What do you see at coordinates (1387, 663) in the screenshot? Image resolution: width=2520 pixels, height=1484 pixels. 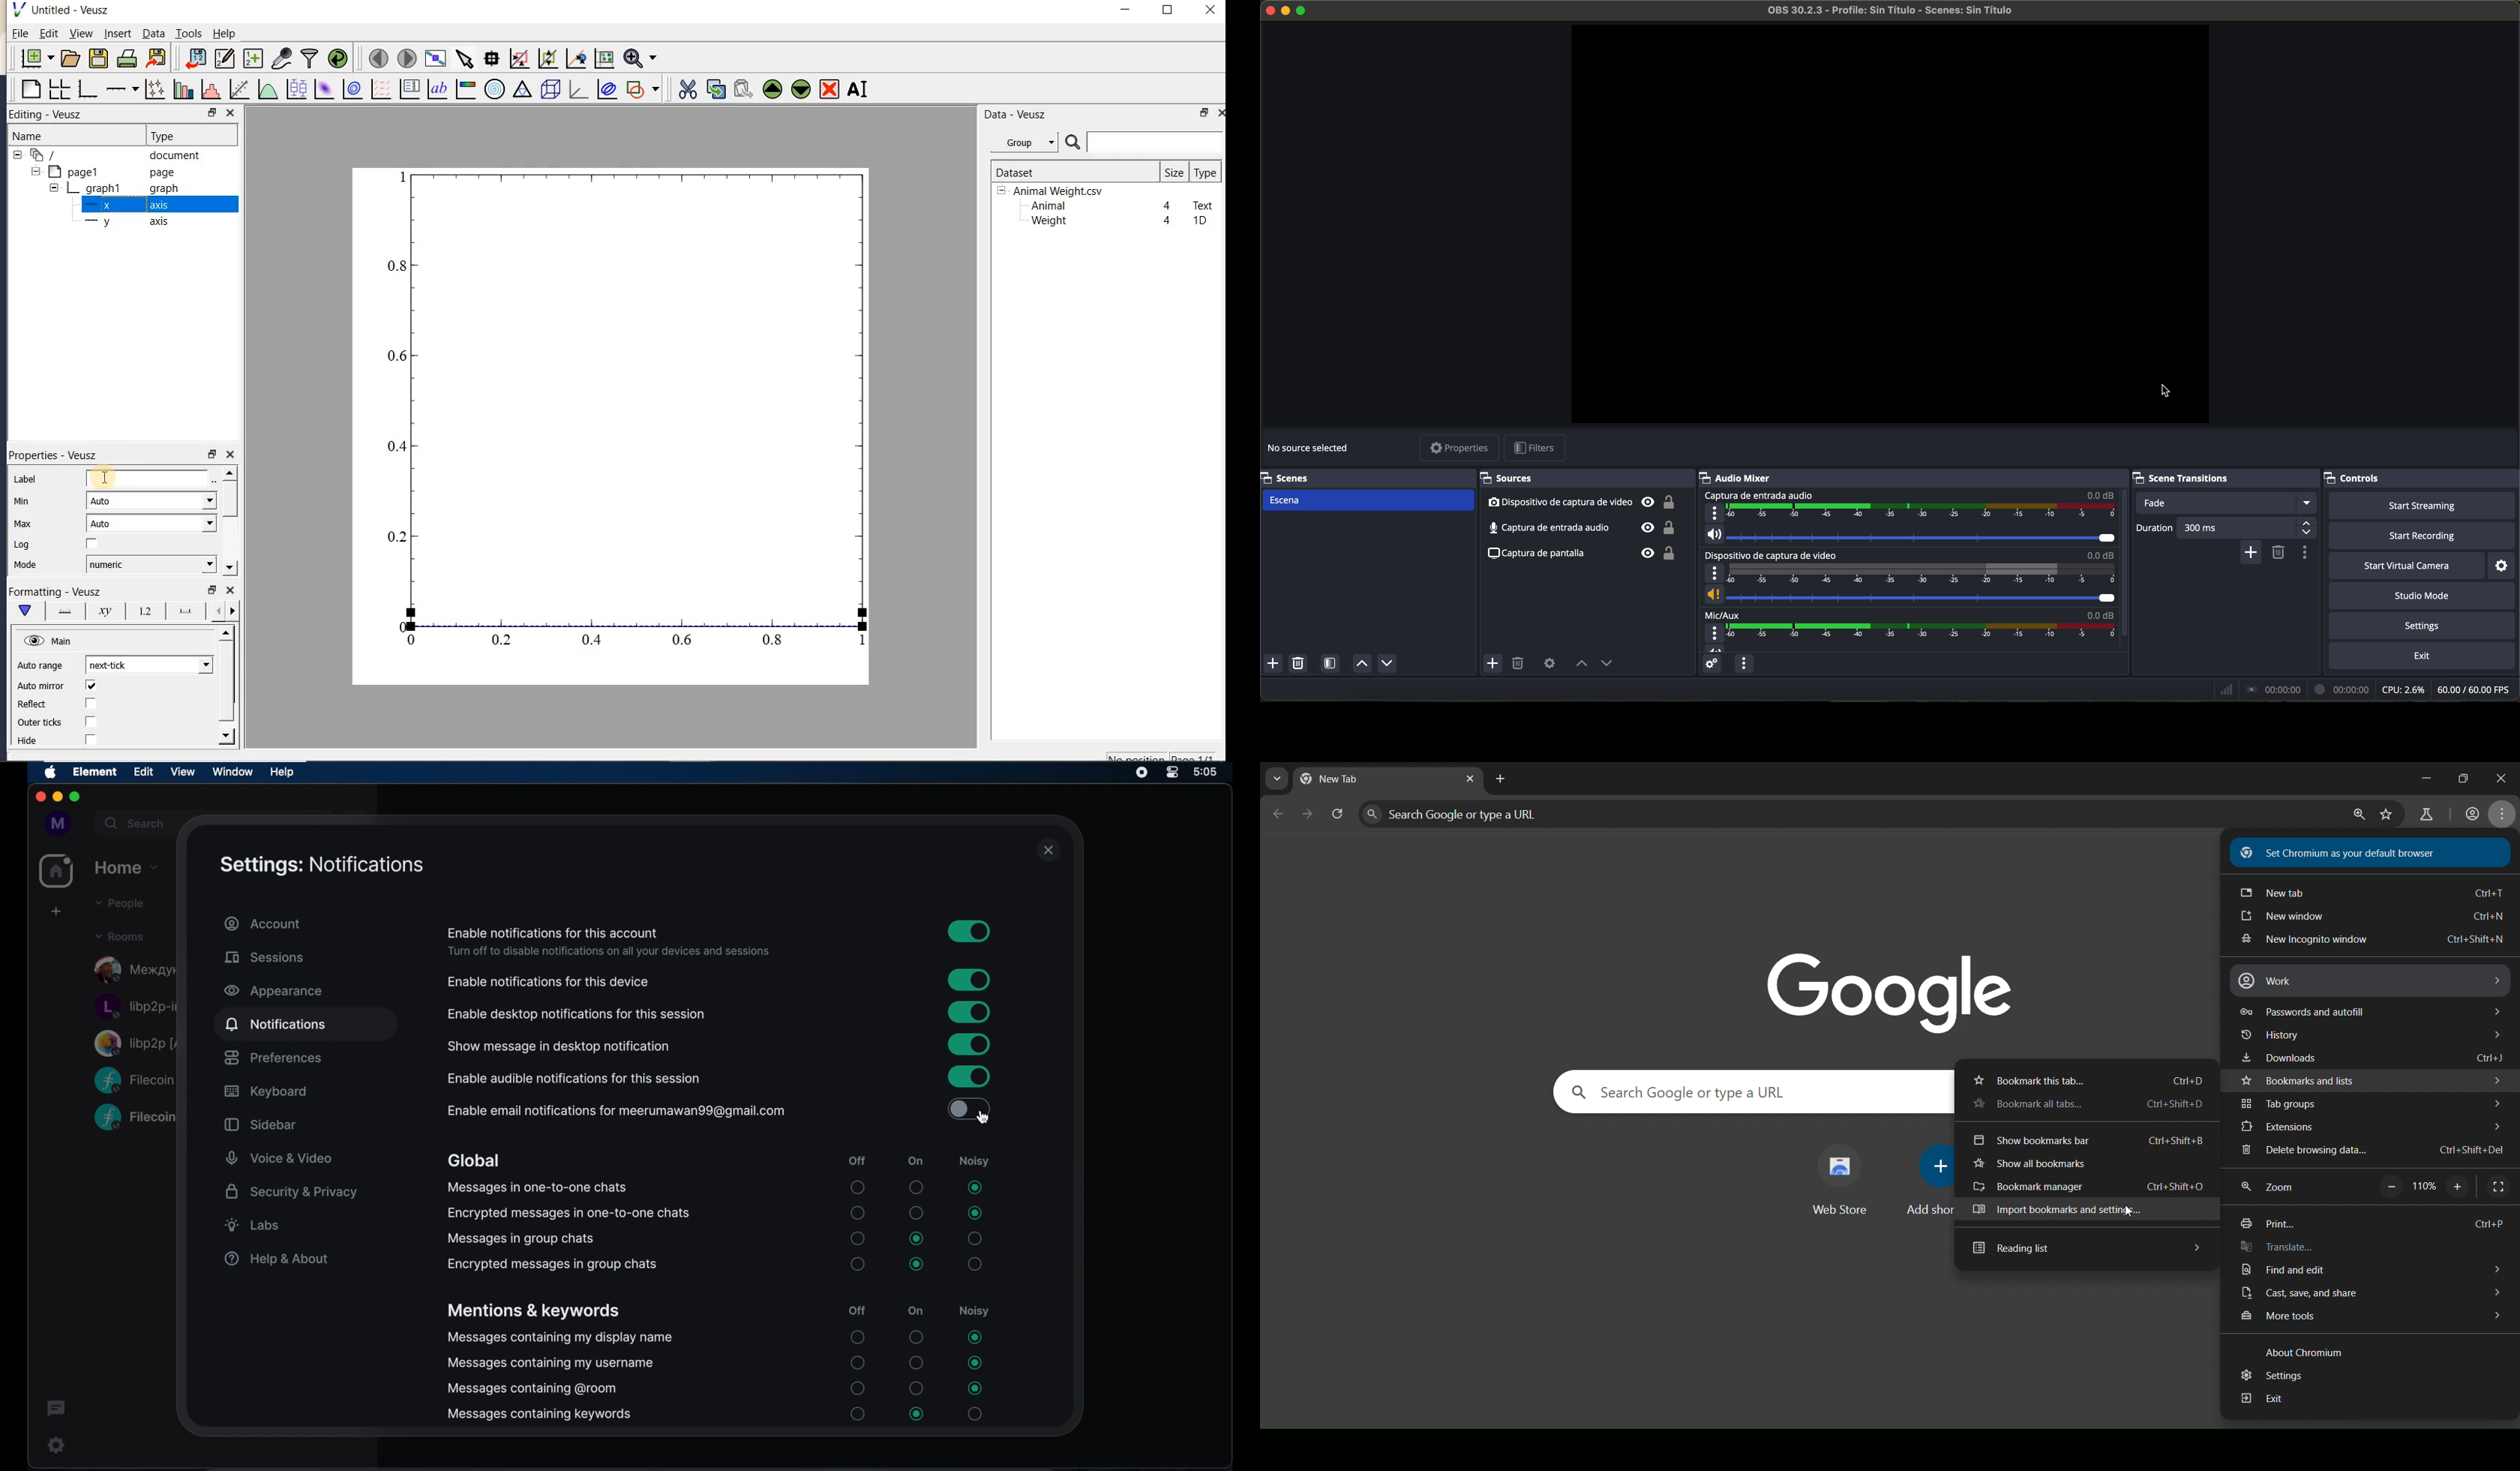 I see `move source down` at bounding box center [1387, 663].